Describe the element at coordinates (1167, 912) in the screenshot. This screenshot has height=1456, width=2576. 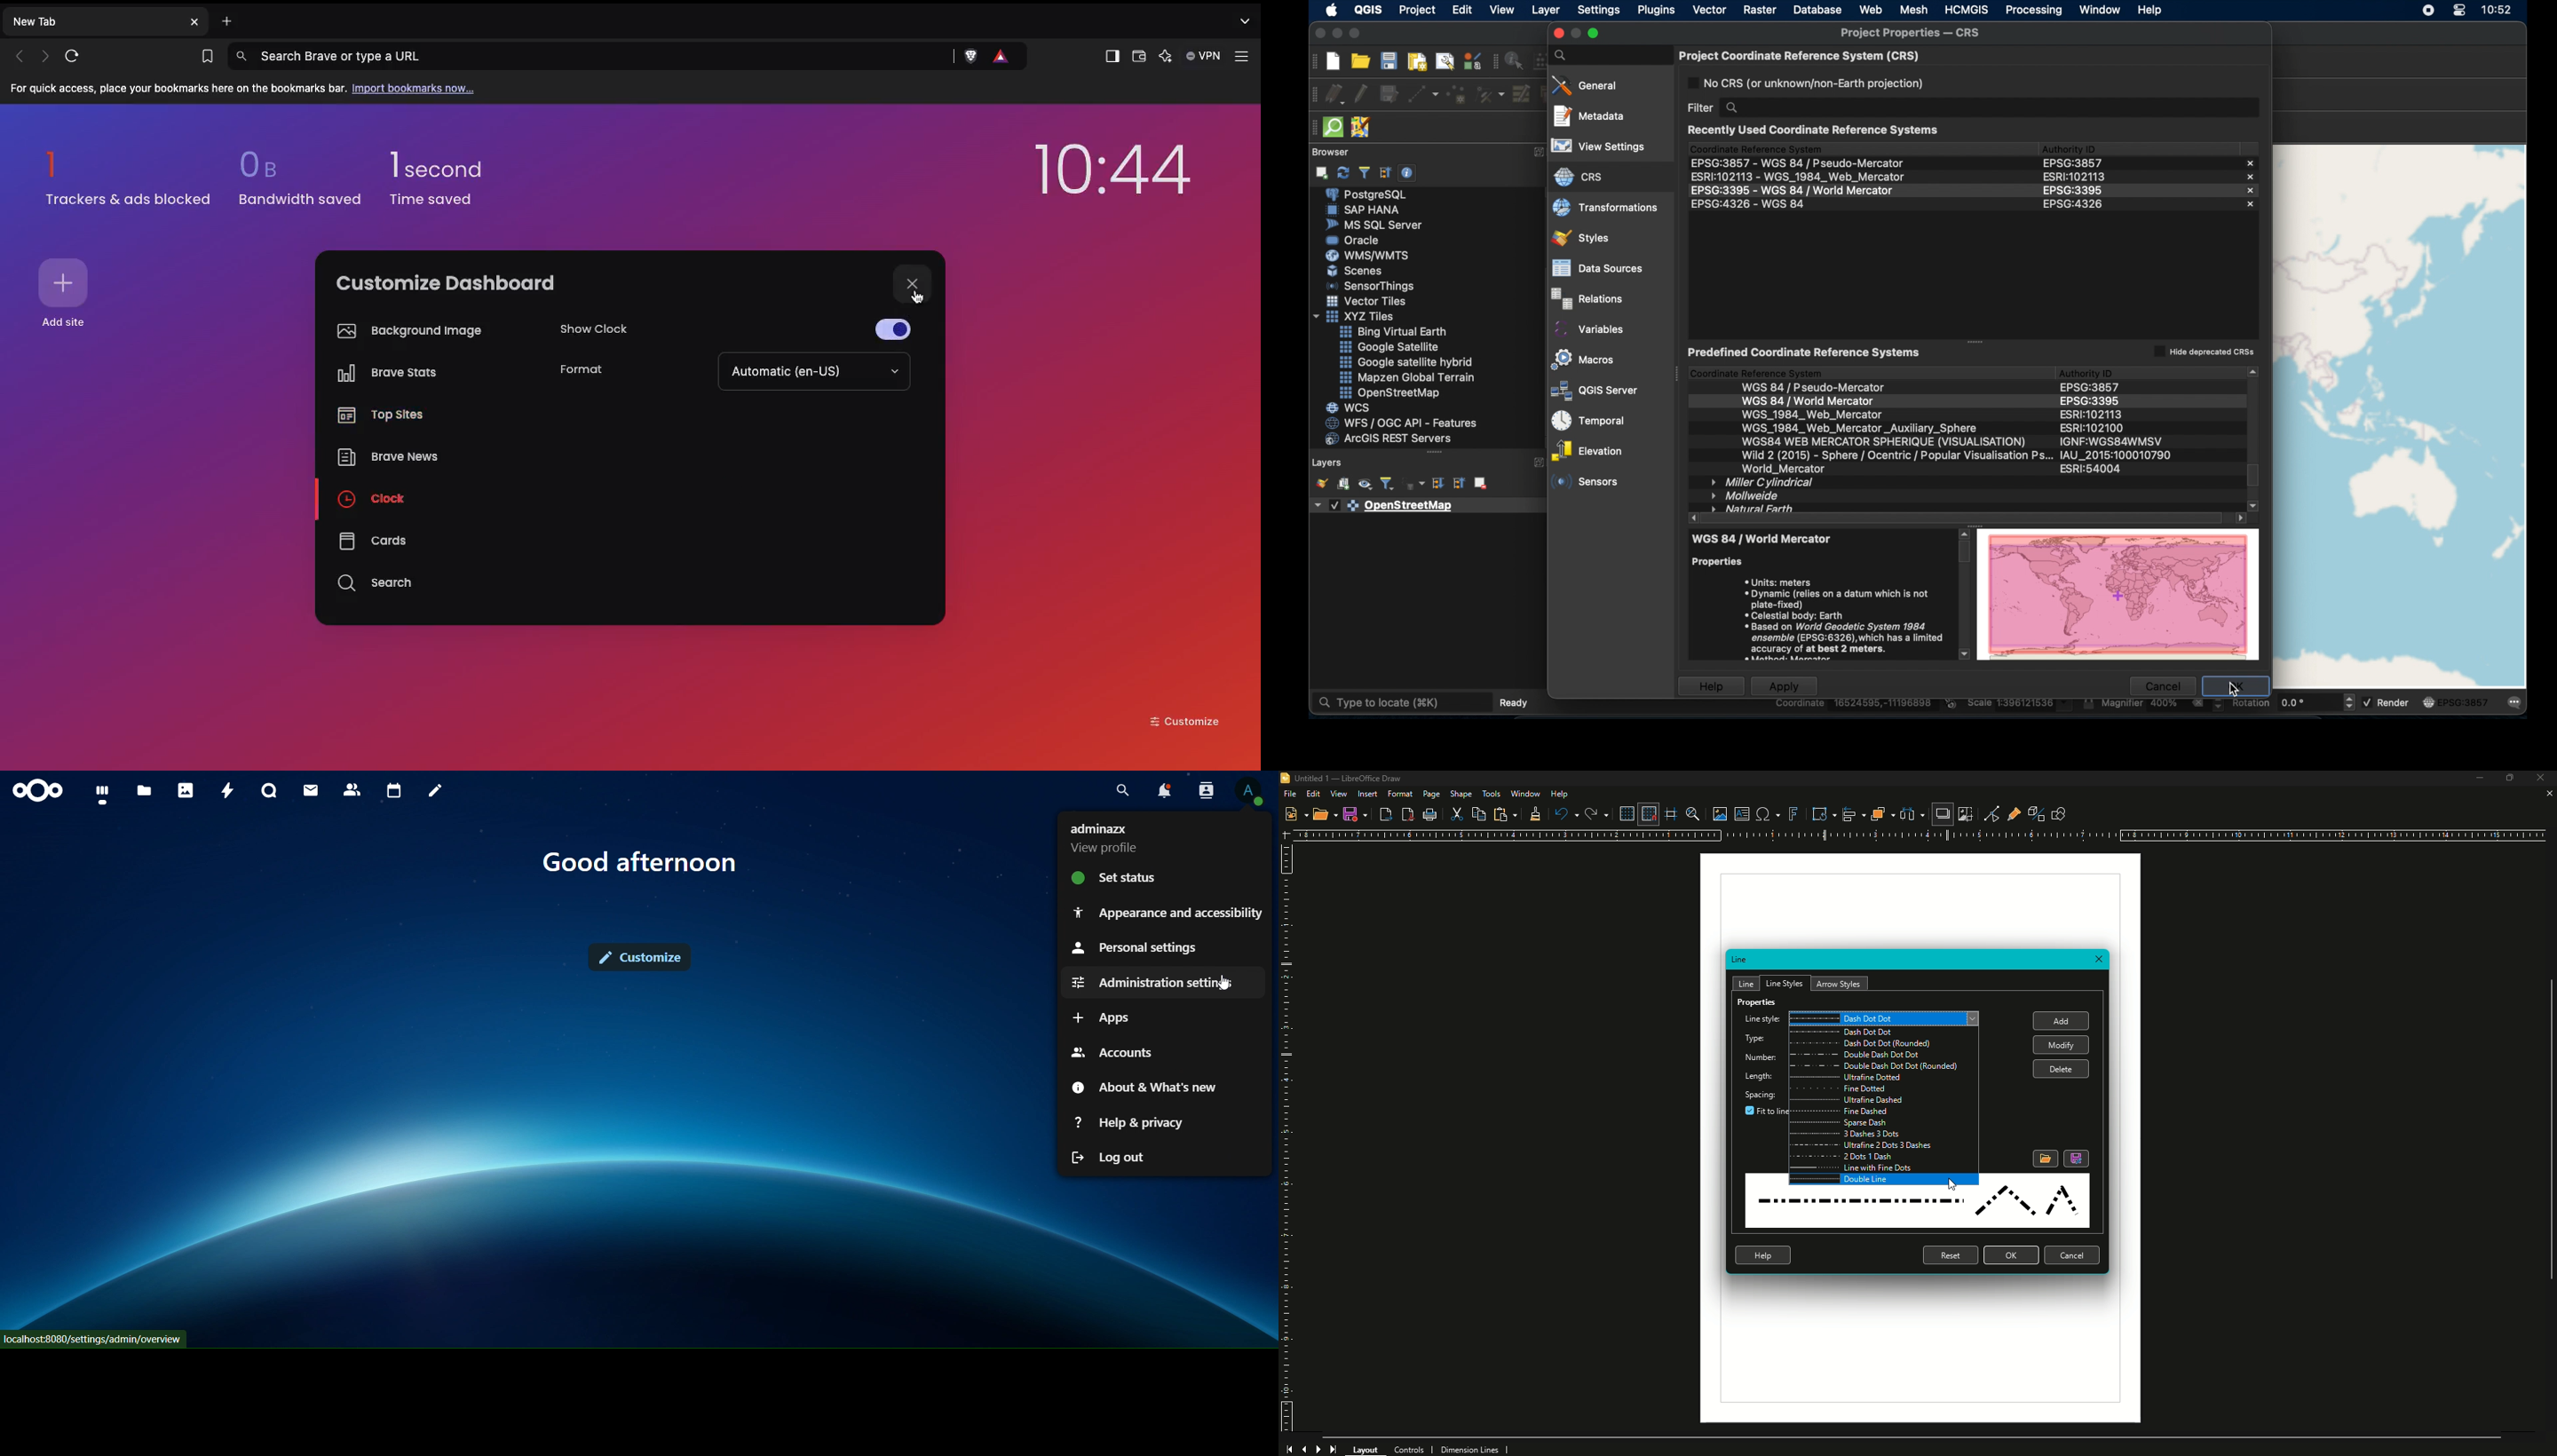
I see `appearance and accessibilty` at that location.